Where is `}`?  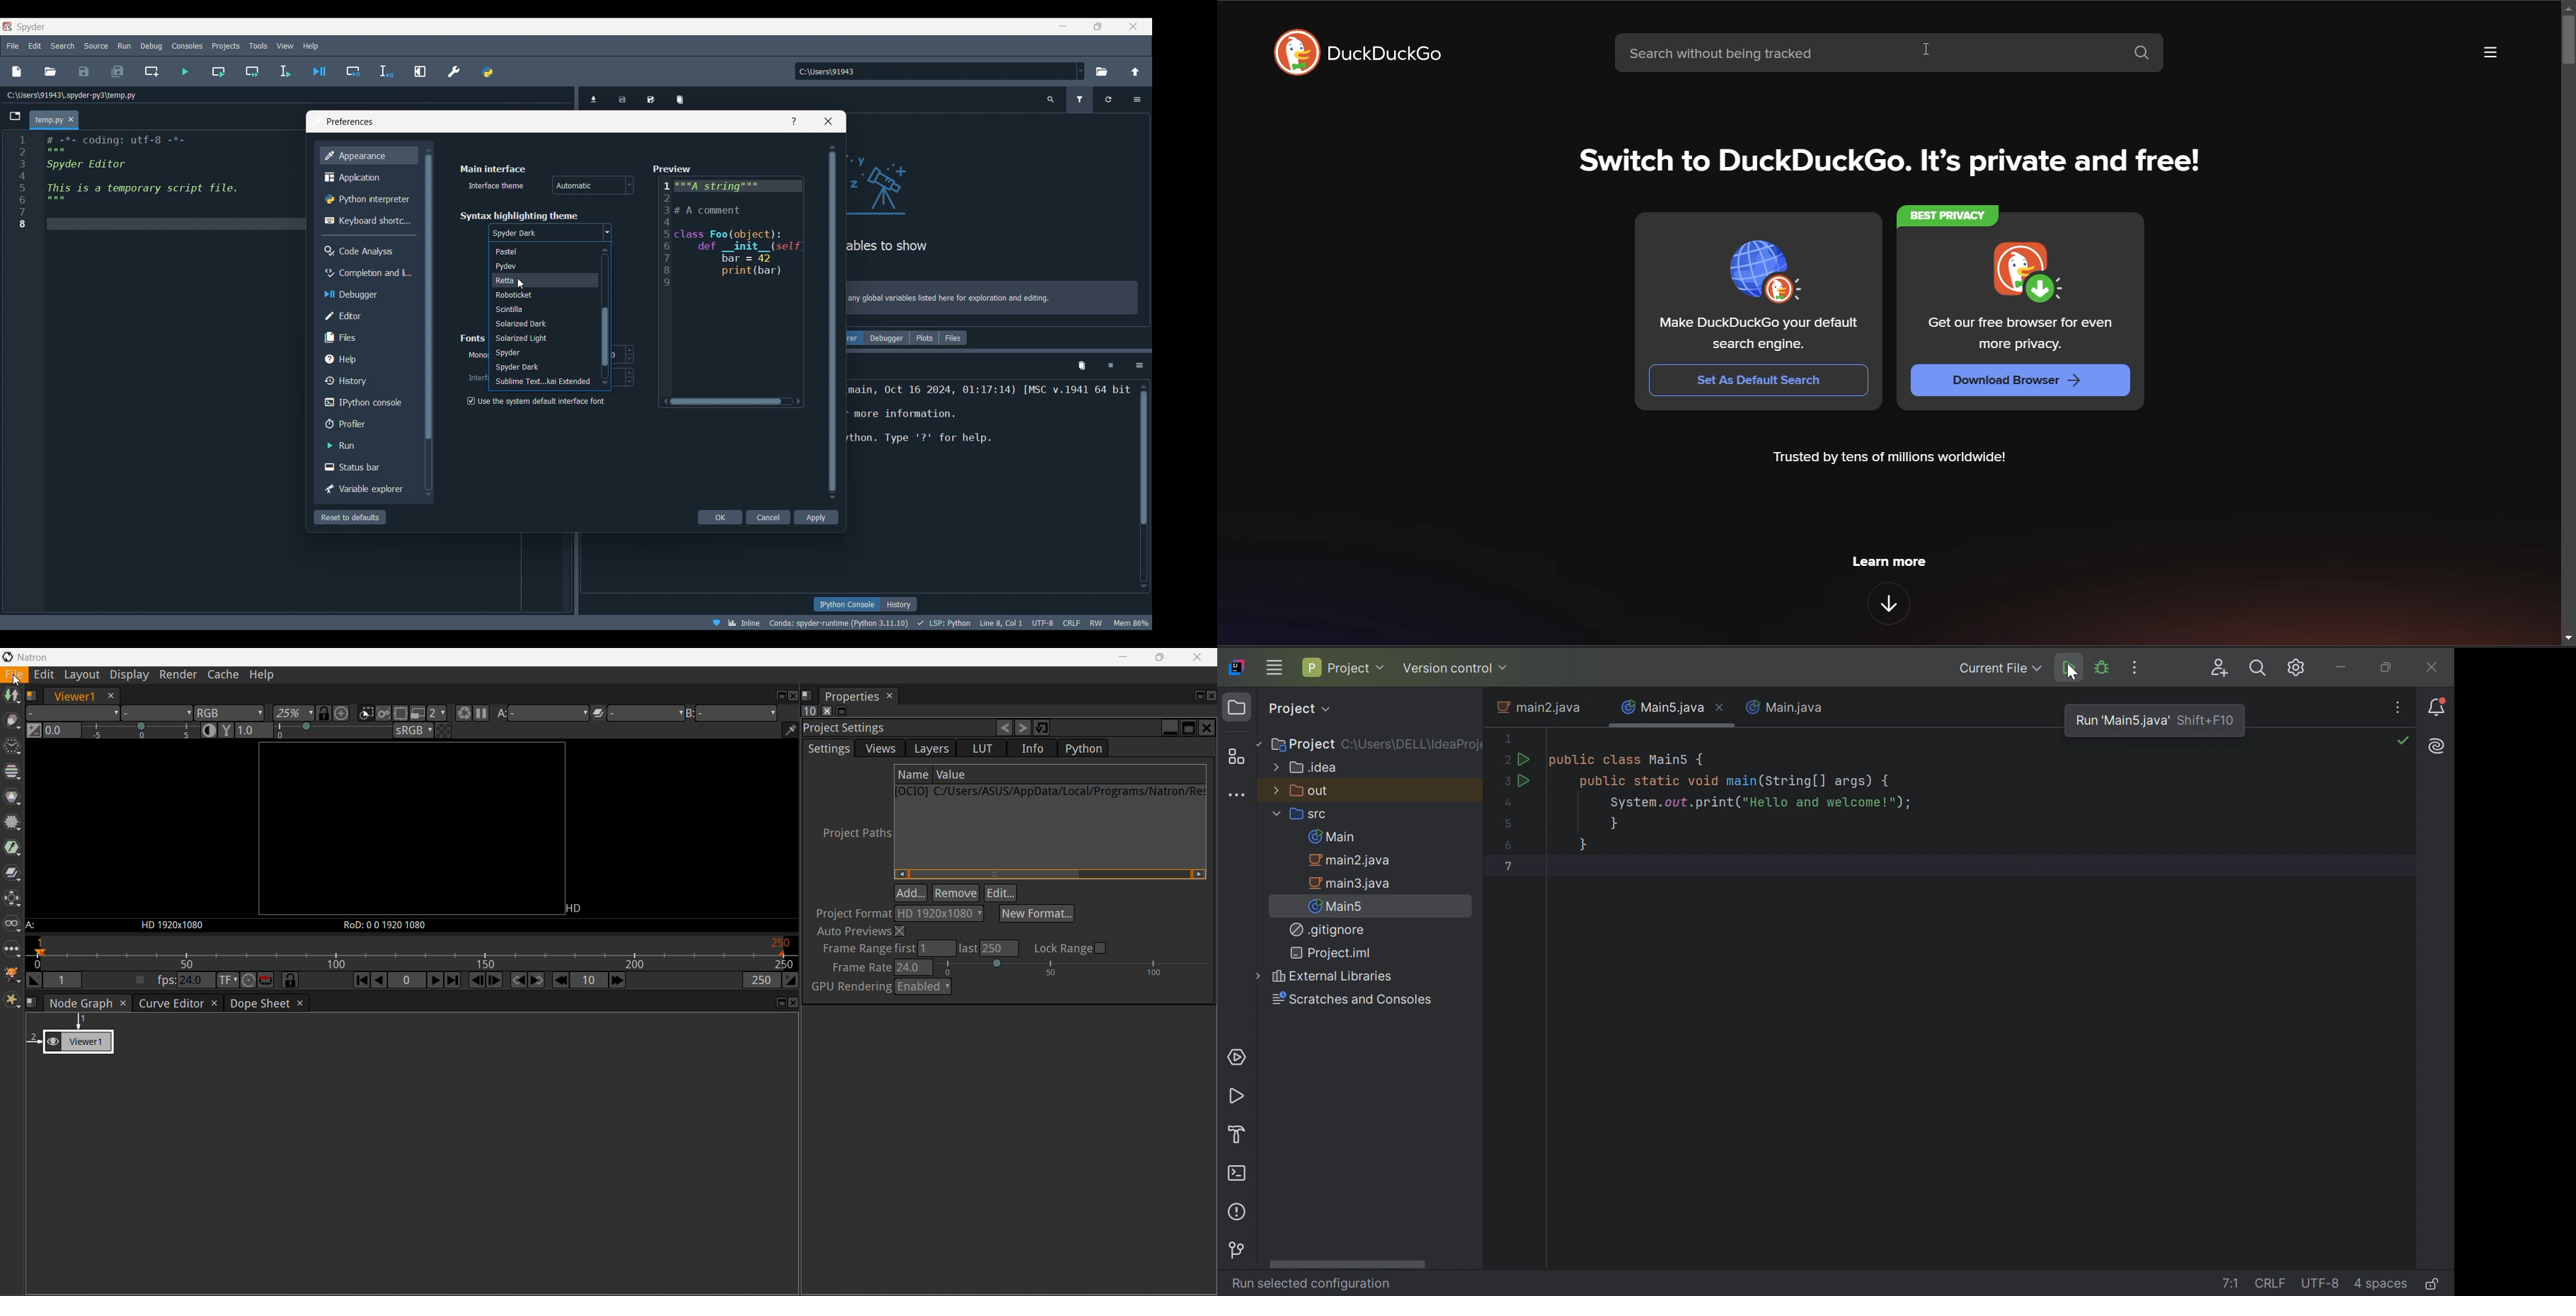 } is located at coordinates (1614, 826).